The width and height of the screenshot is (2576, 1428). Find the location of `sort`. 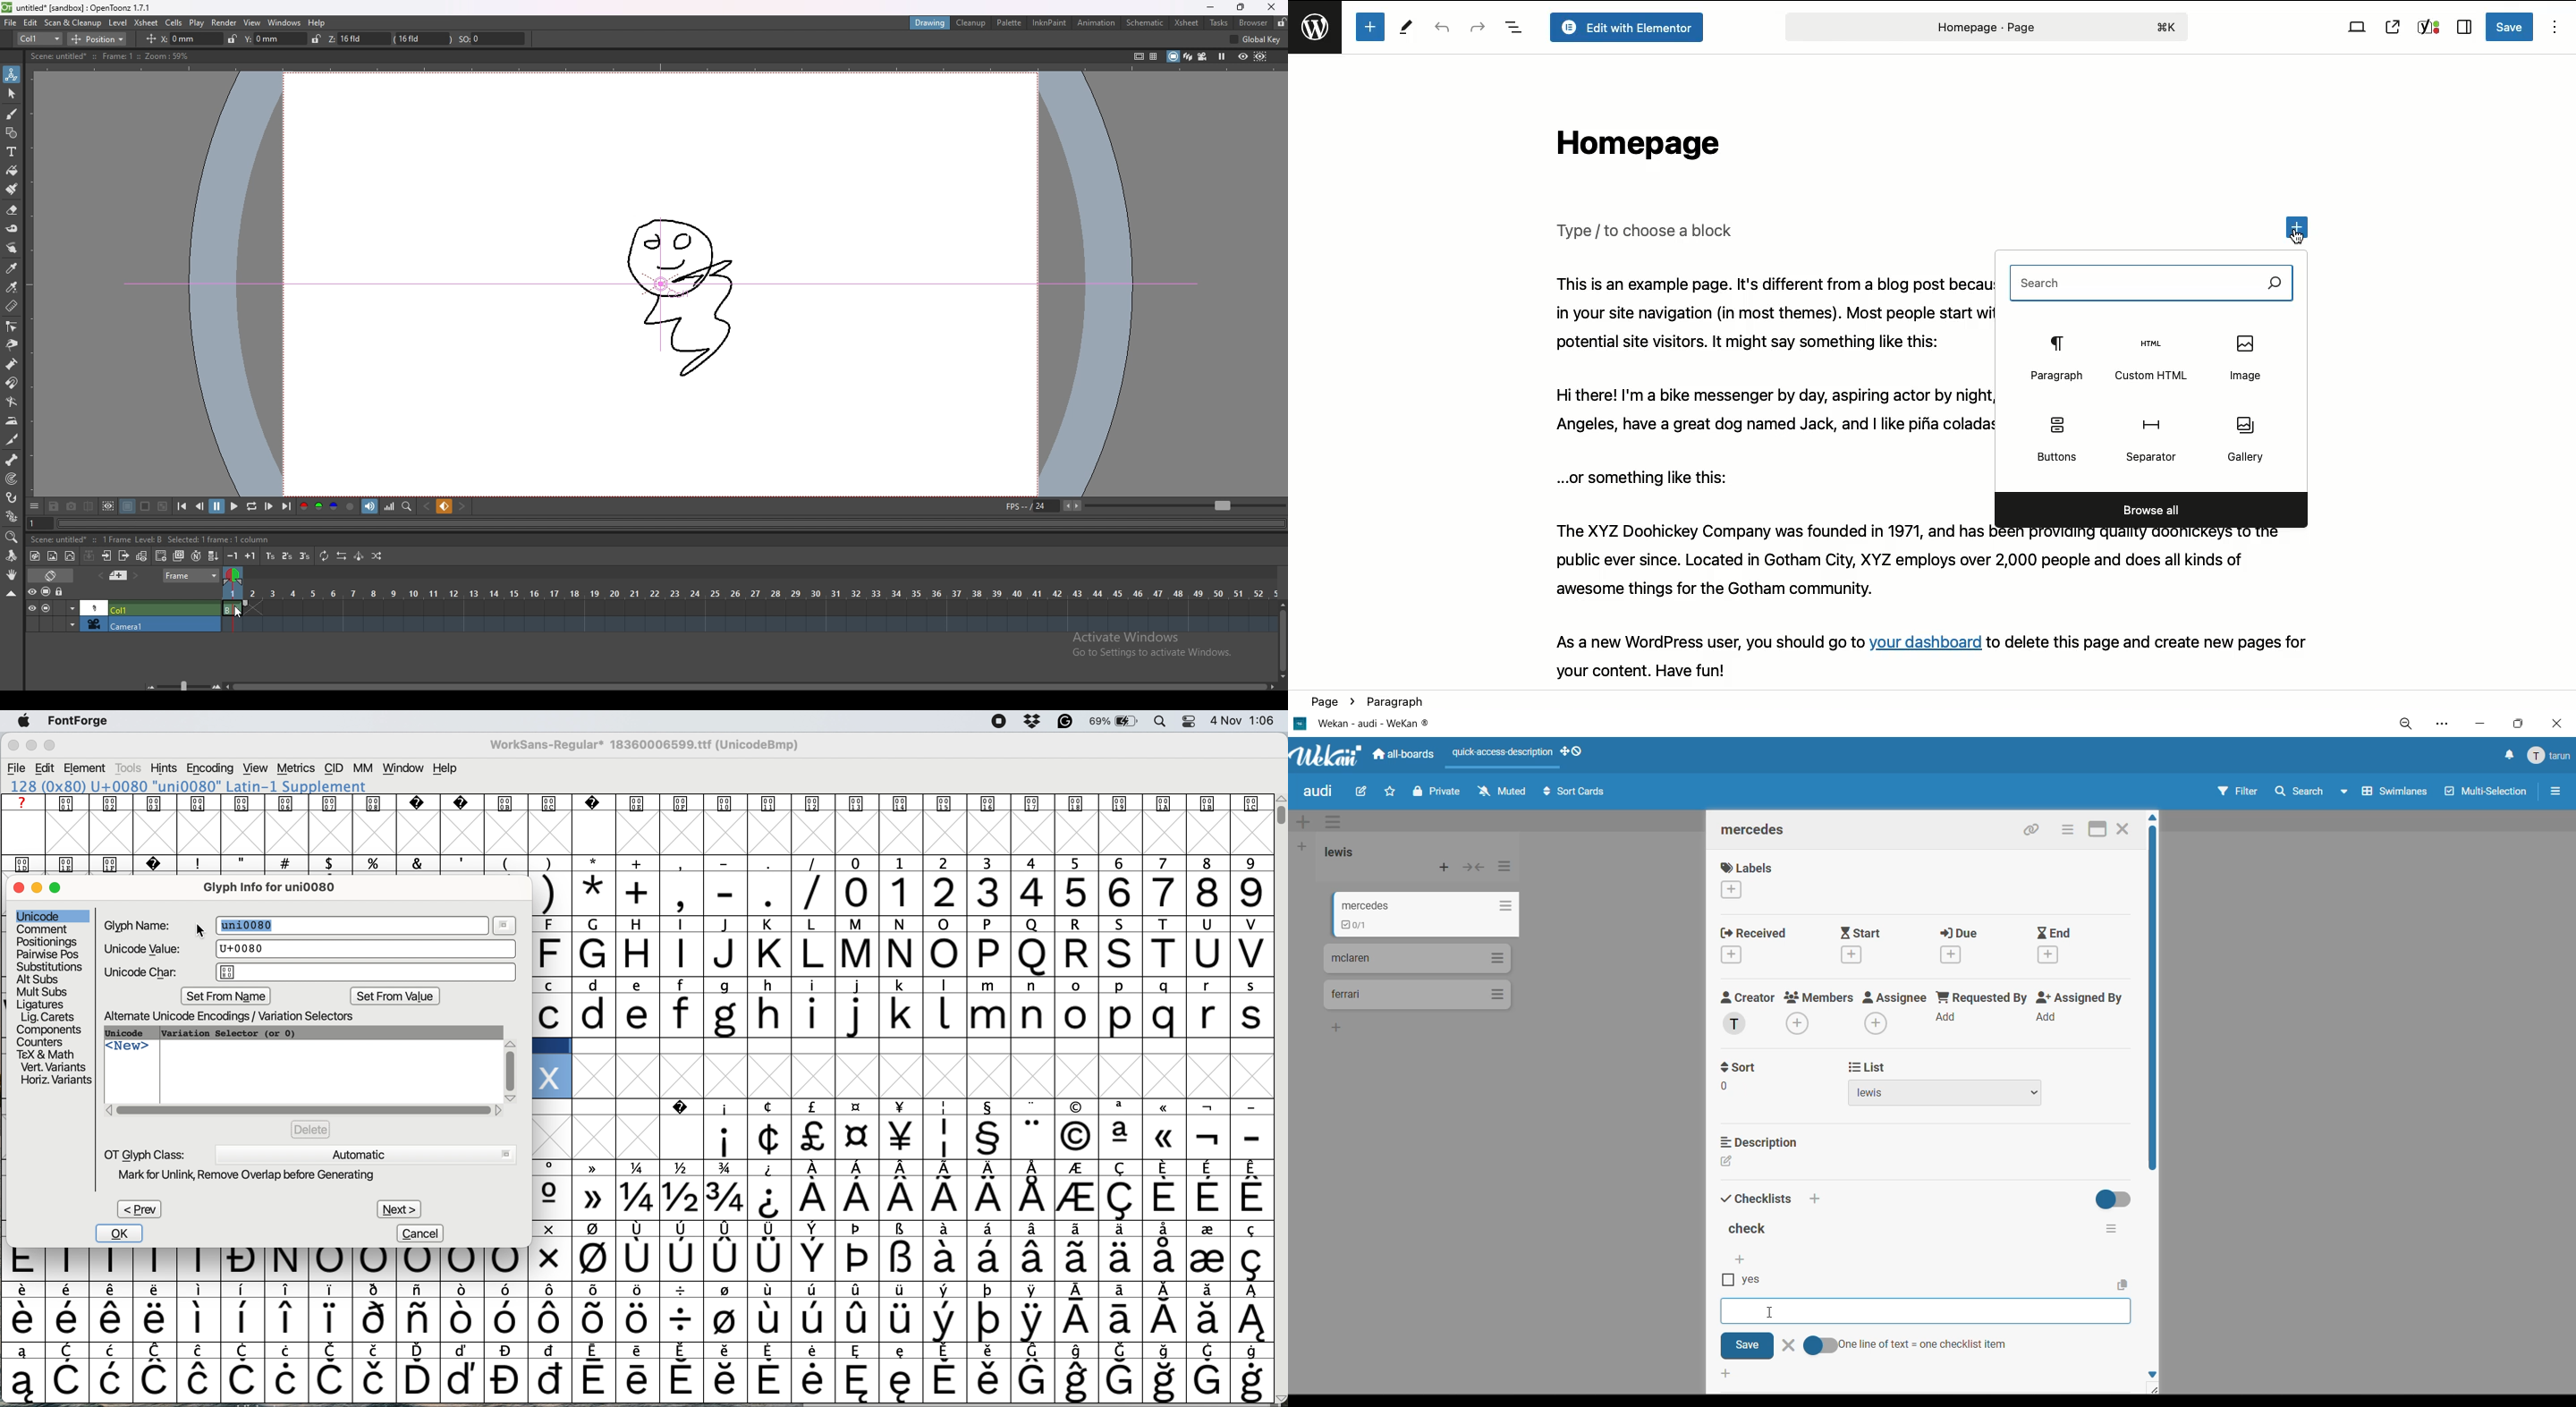

sort is located at coordinates (1751, 1093).